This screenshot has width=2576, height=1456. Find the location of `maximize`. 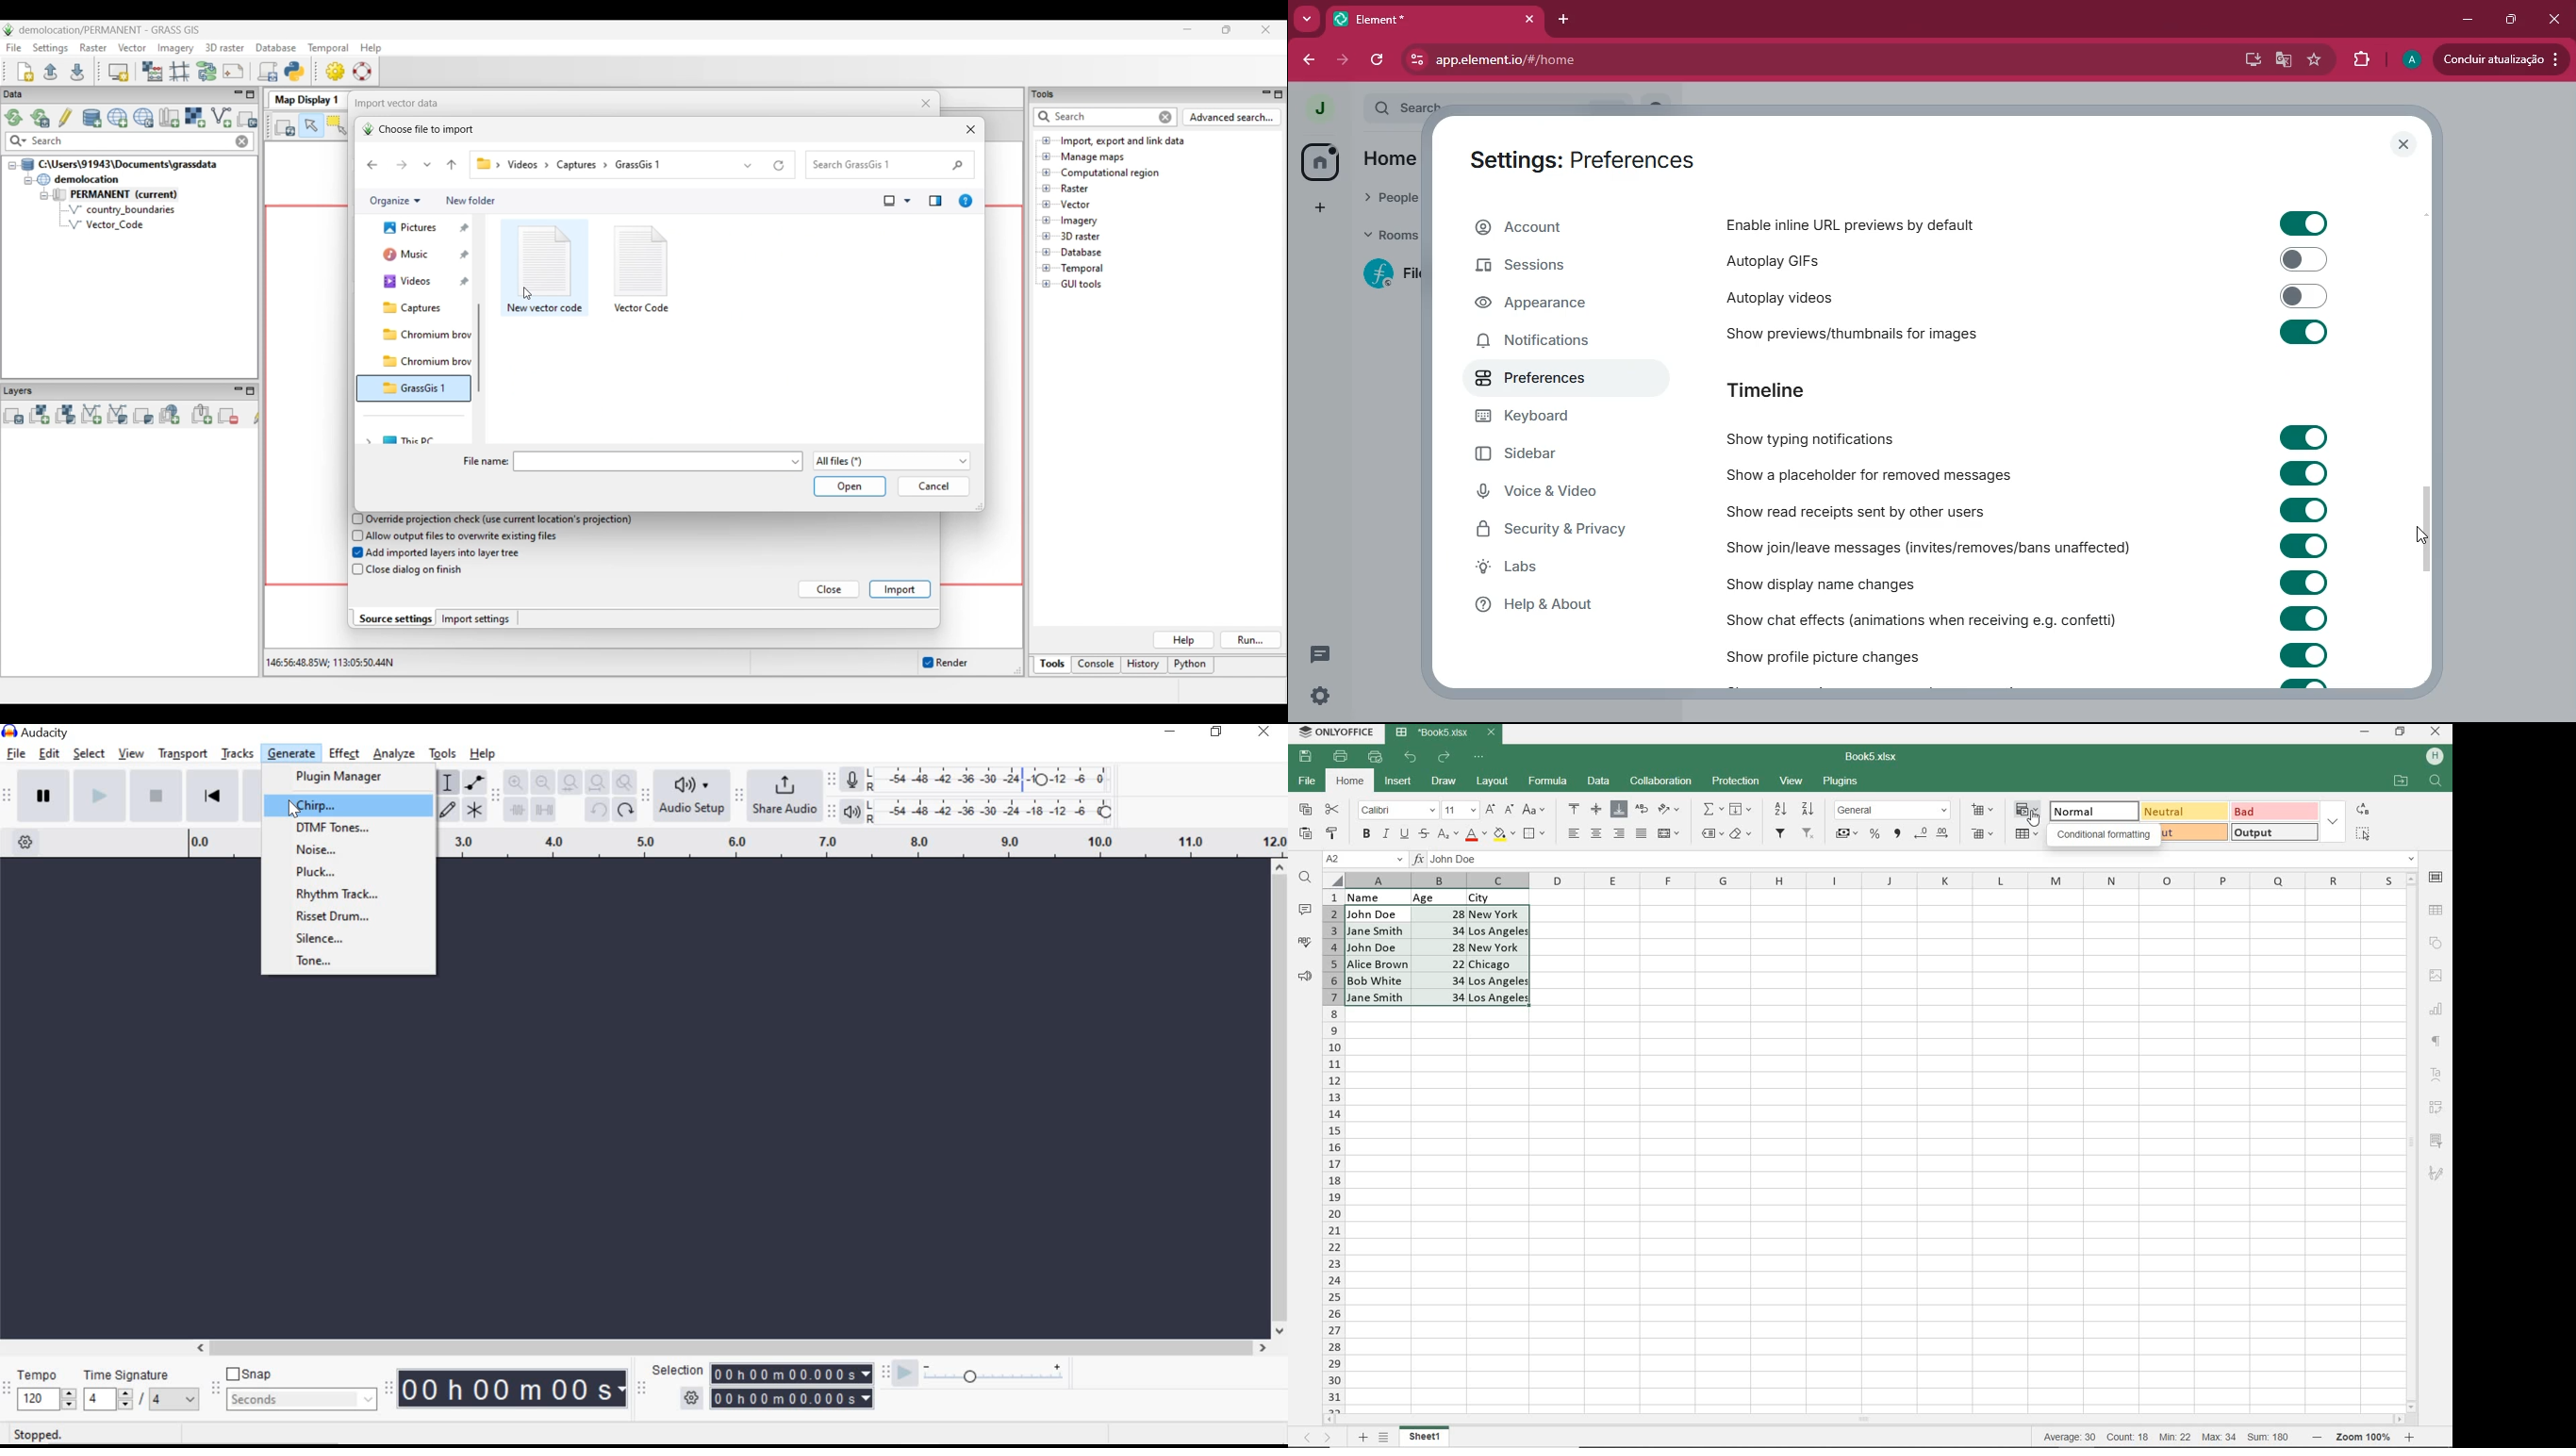

maximize is located at coordinates (2507, 20).